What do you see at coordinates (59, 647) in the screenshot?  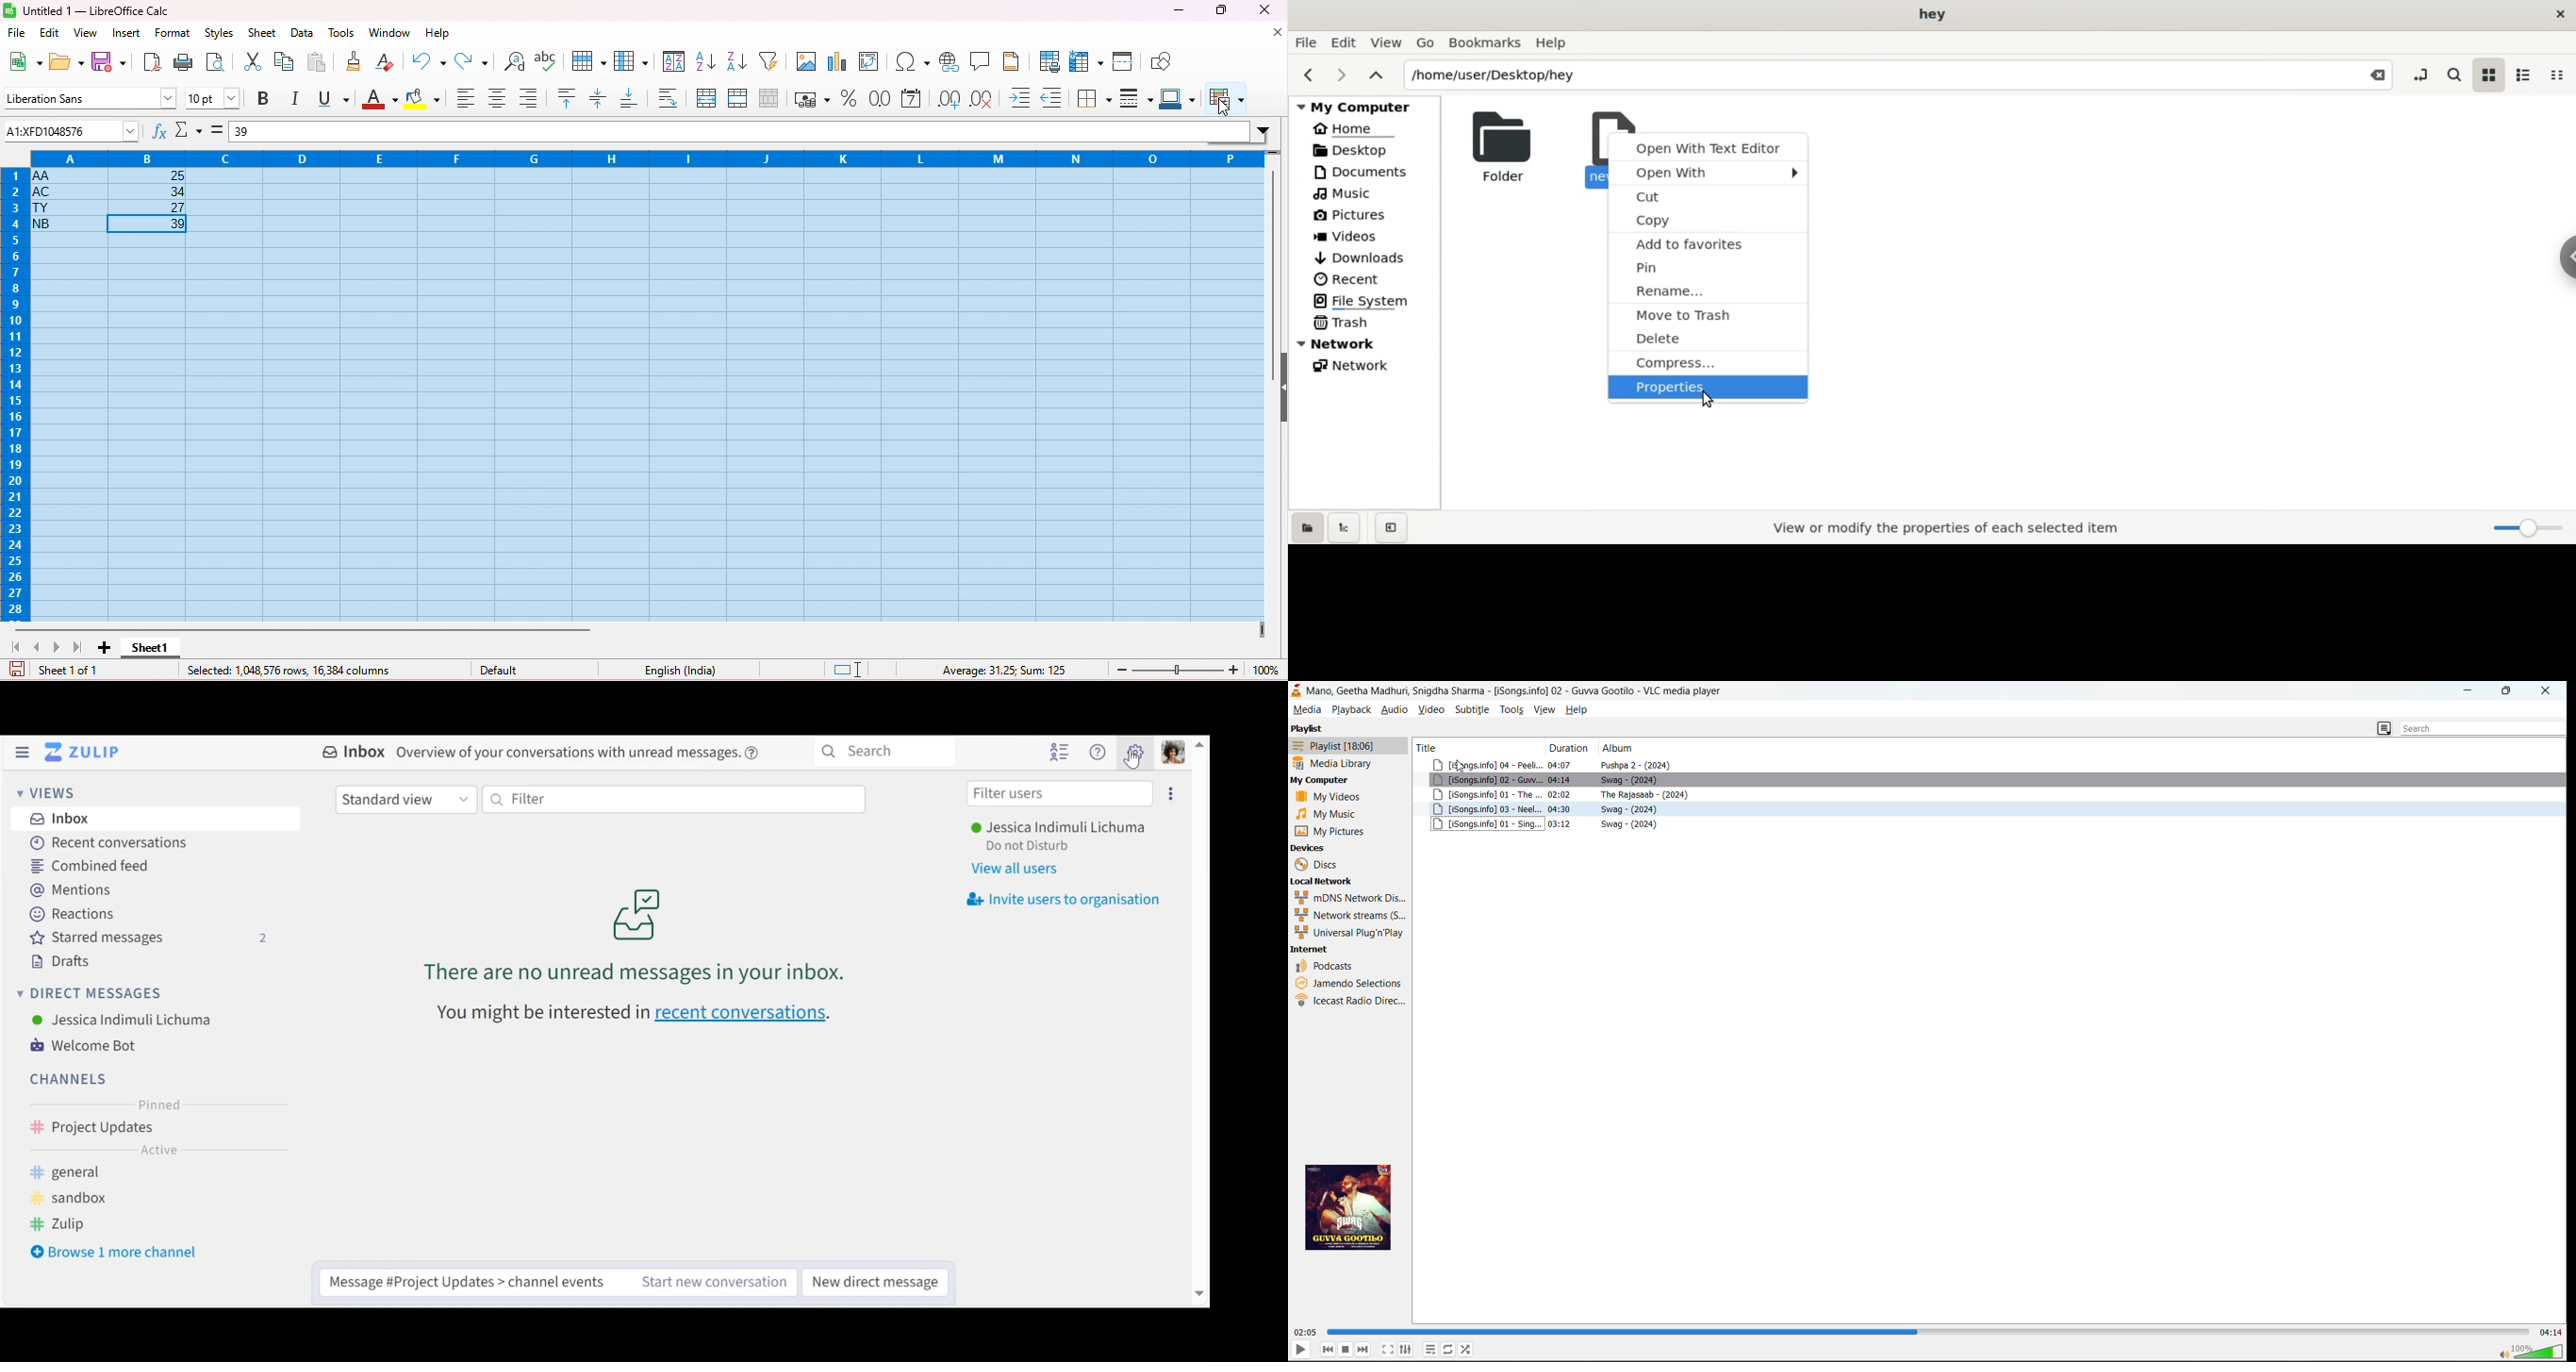 I see `next sheet` at bounding box center [59, 647].